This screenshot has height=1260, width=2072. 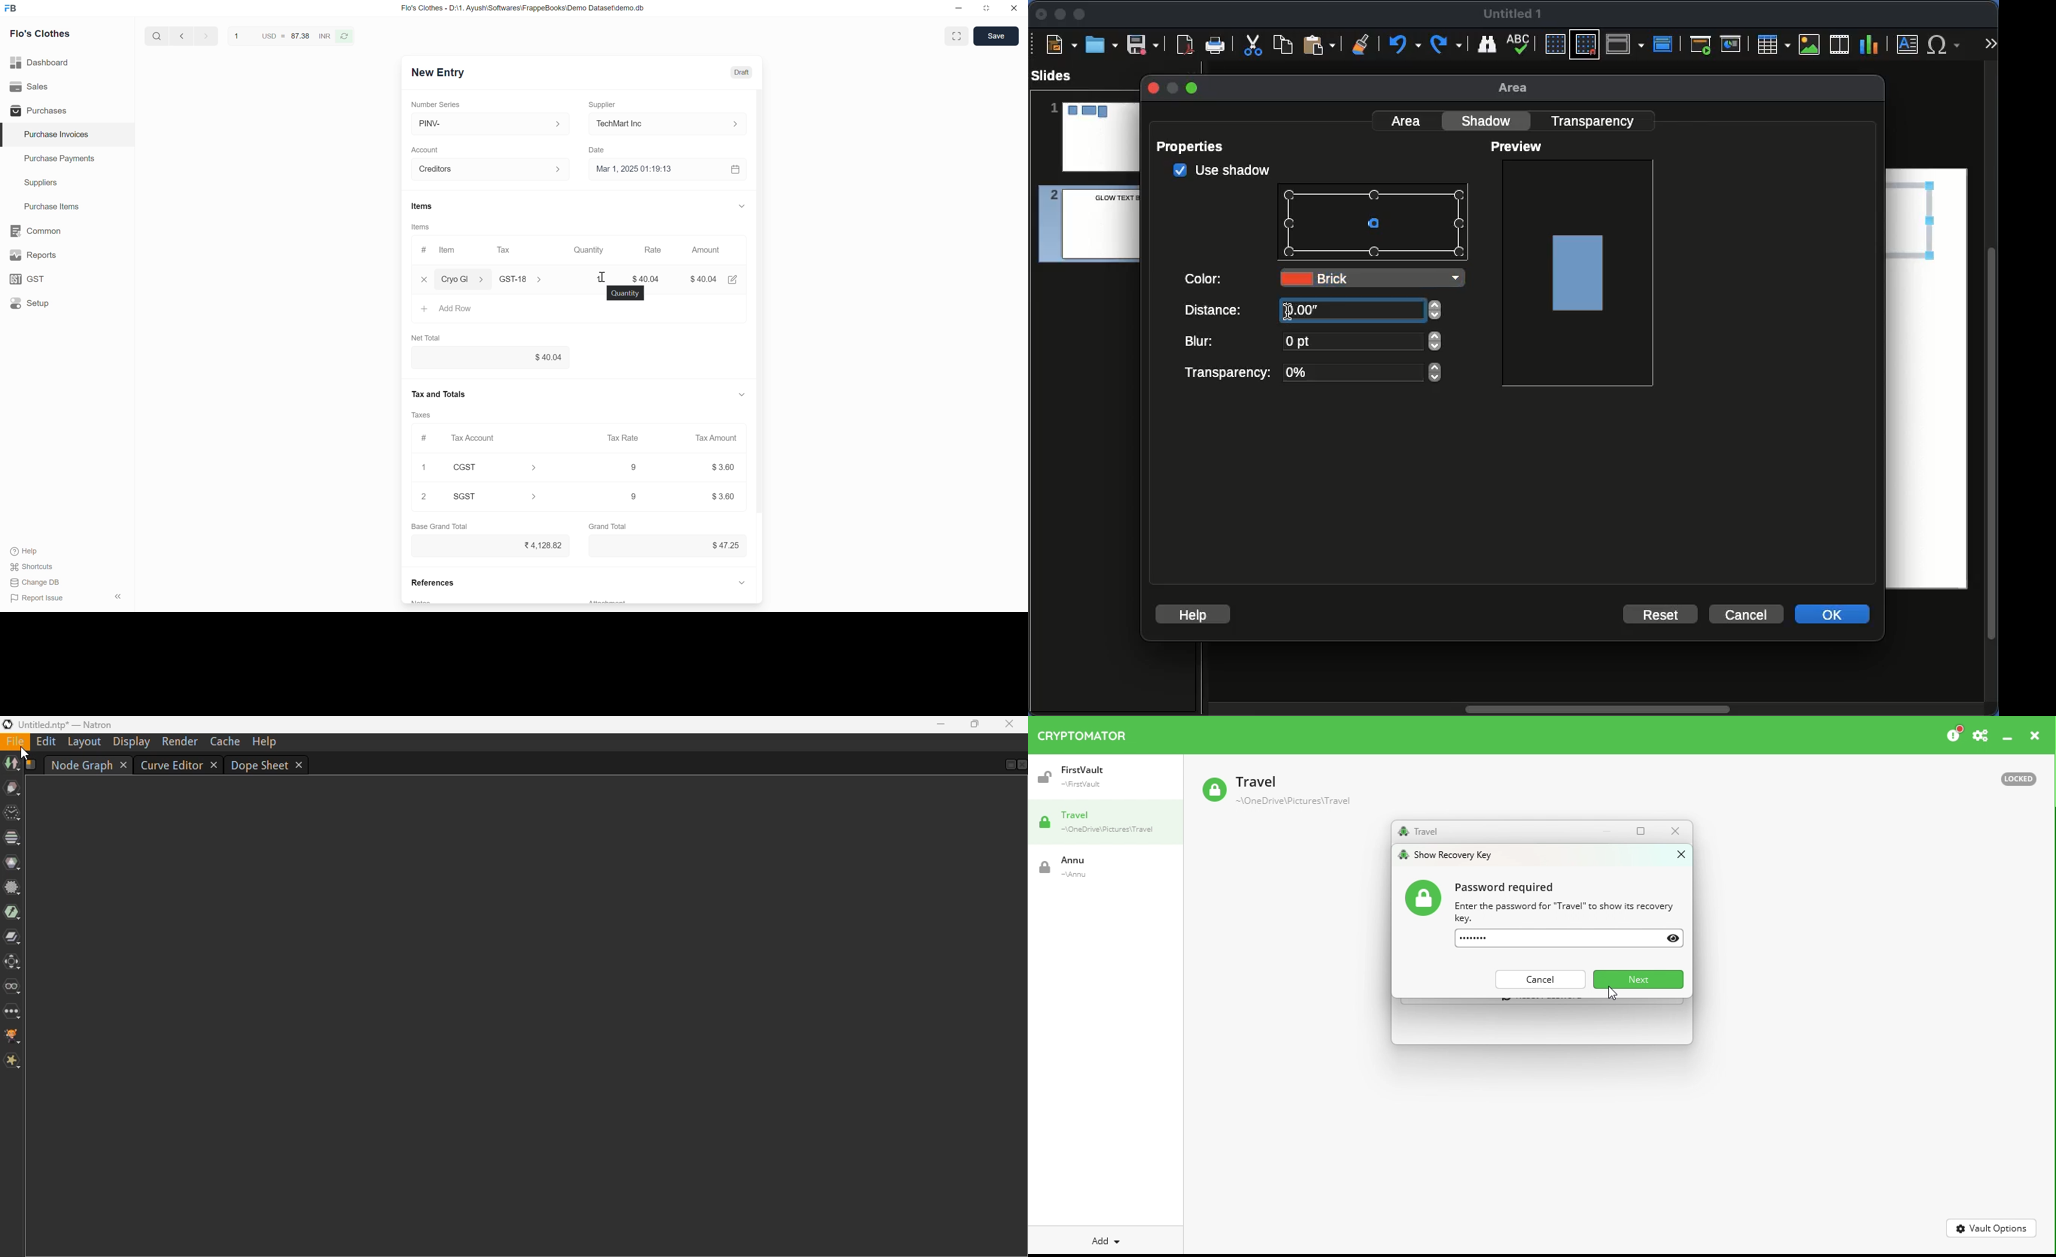 I want to click on $40.04, so click(x=491, y=359).